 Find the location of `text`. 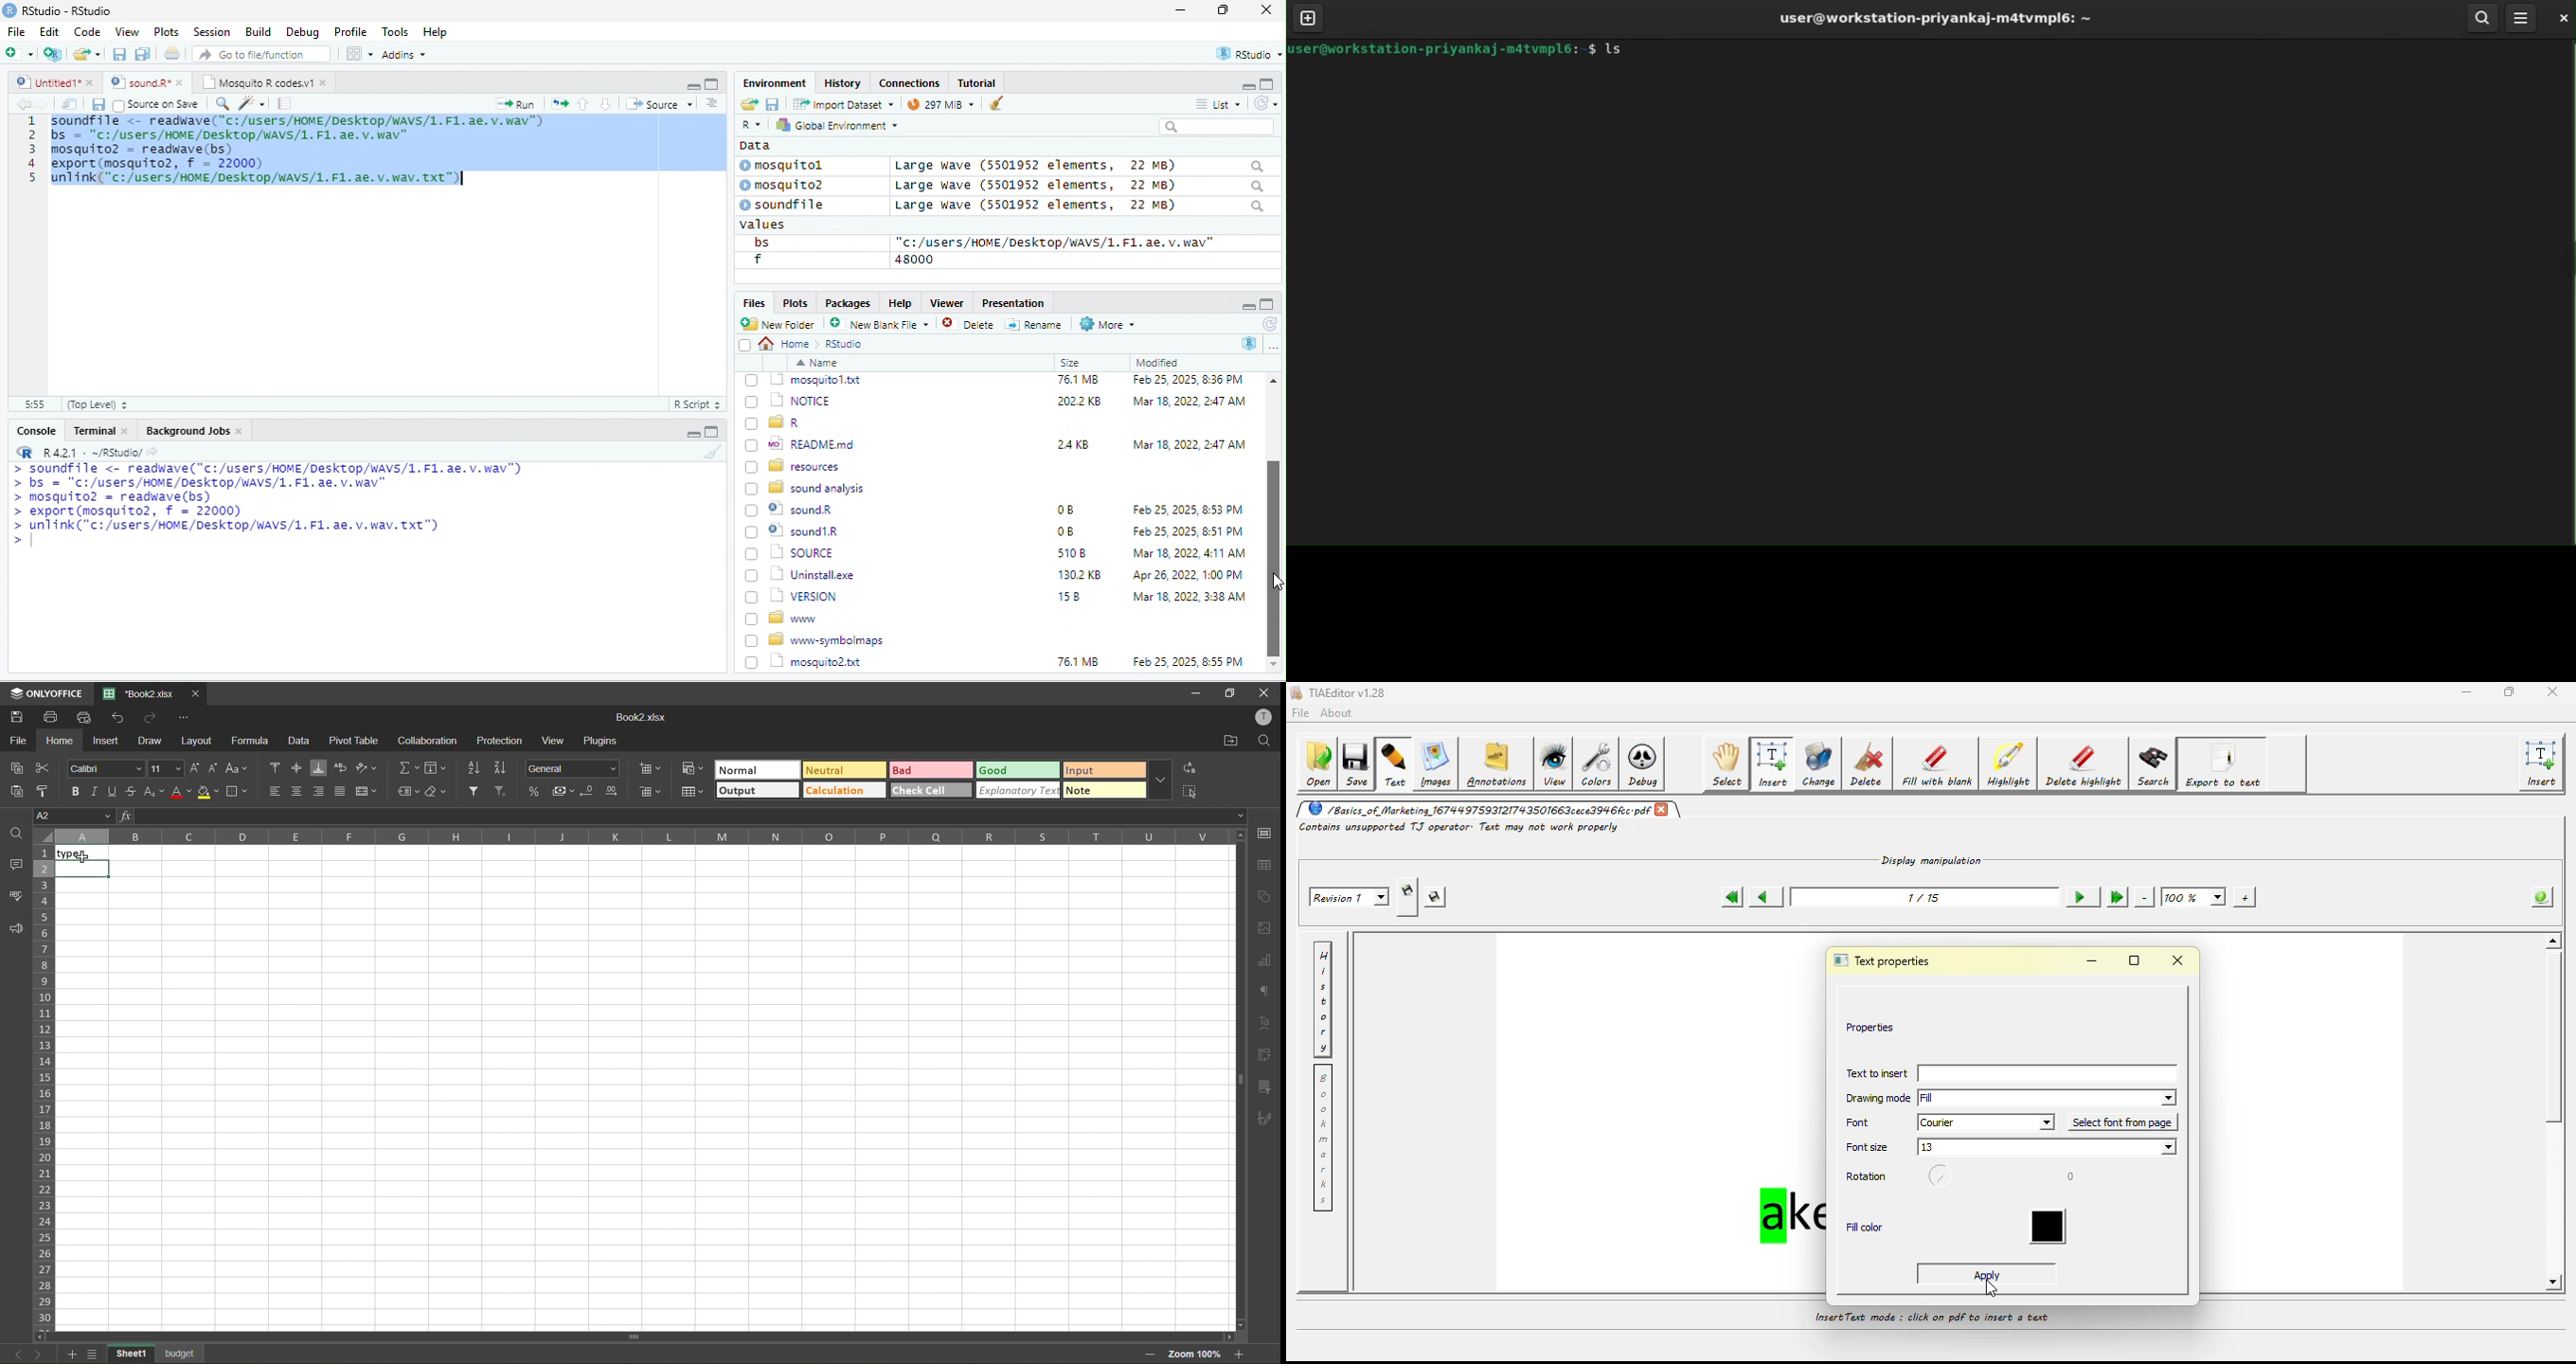

text is located at coordinates (1268, 1021).